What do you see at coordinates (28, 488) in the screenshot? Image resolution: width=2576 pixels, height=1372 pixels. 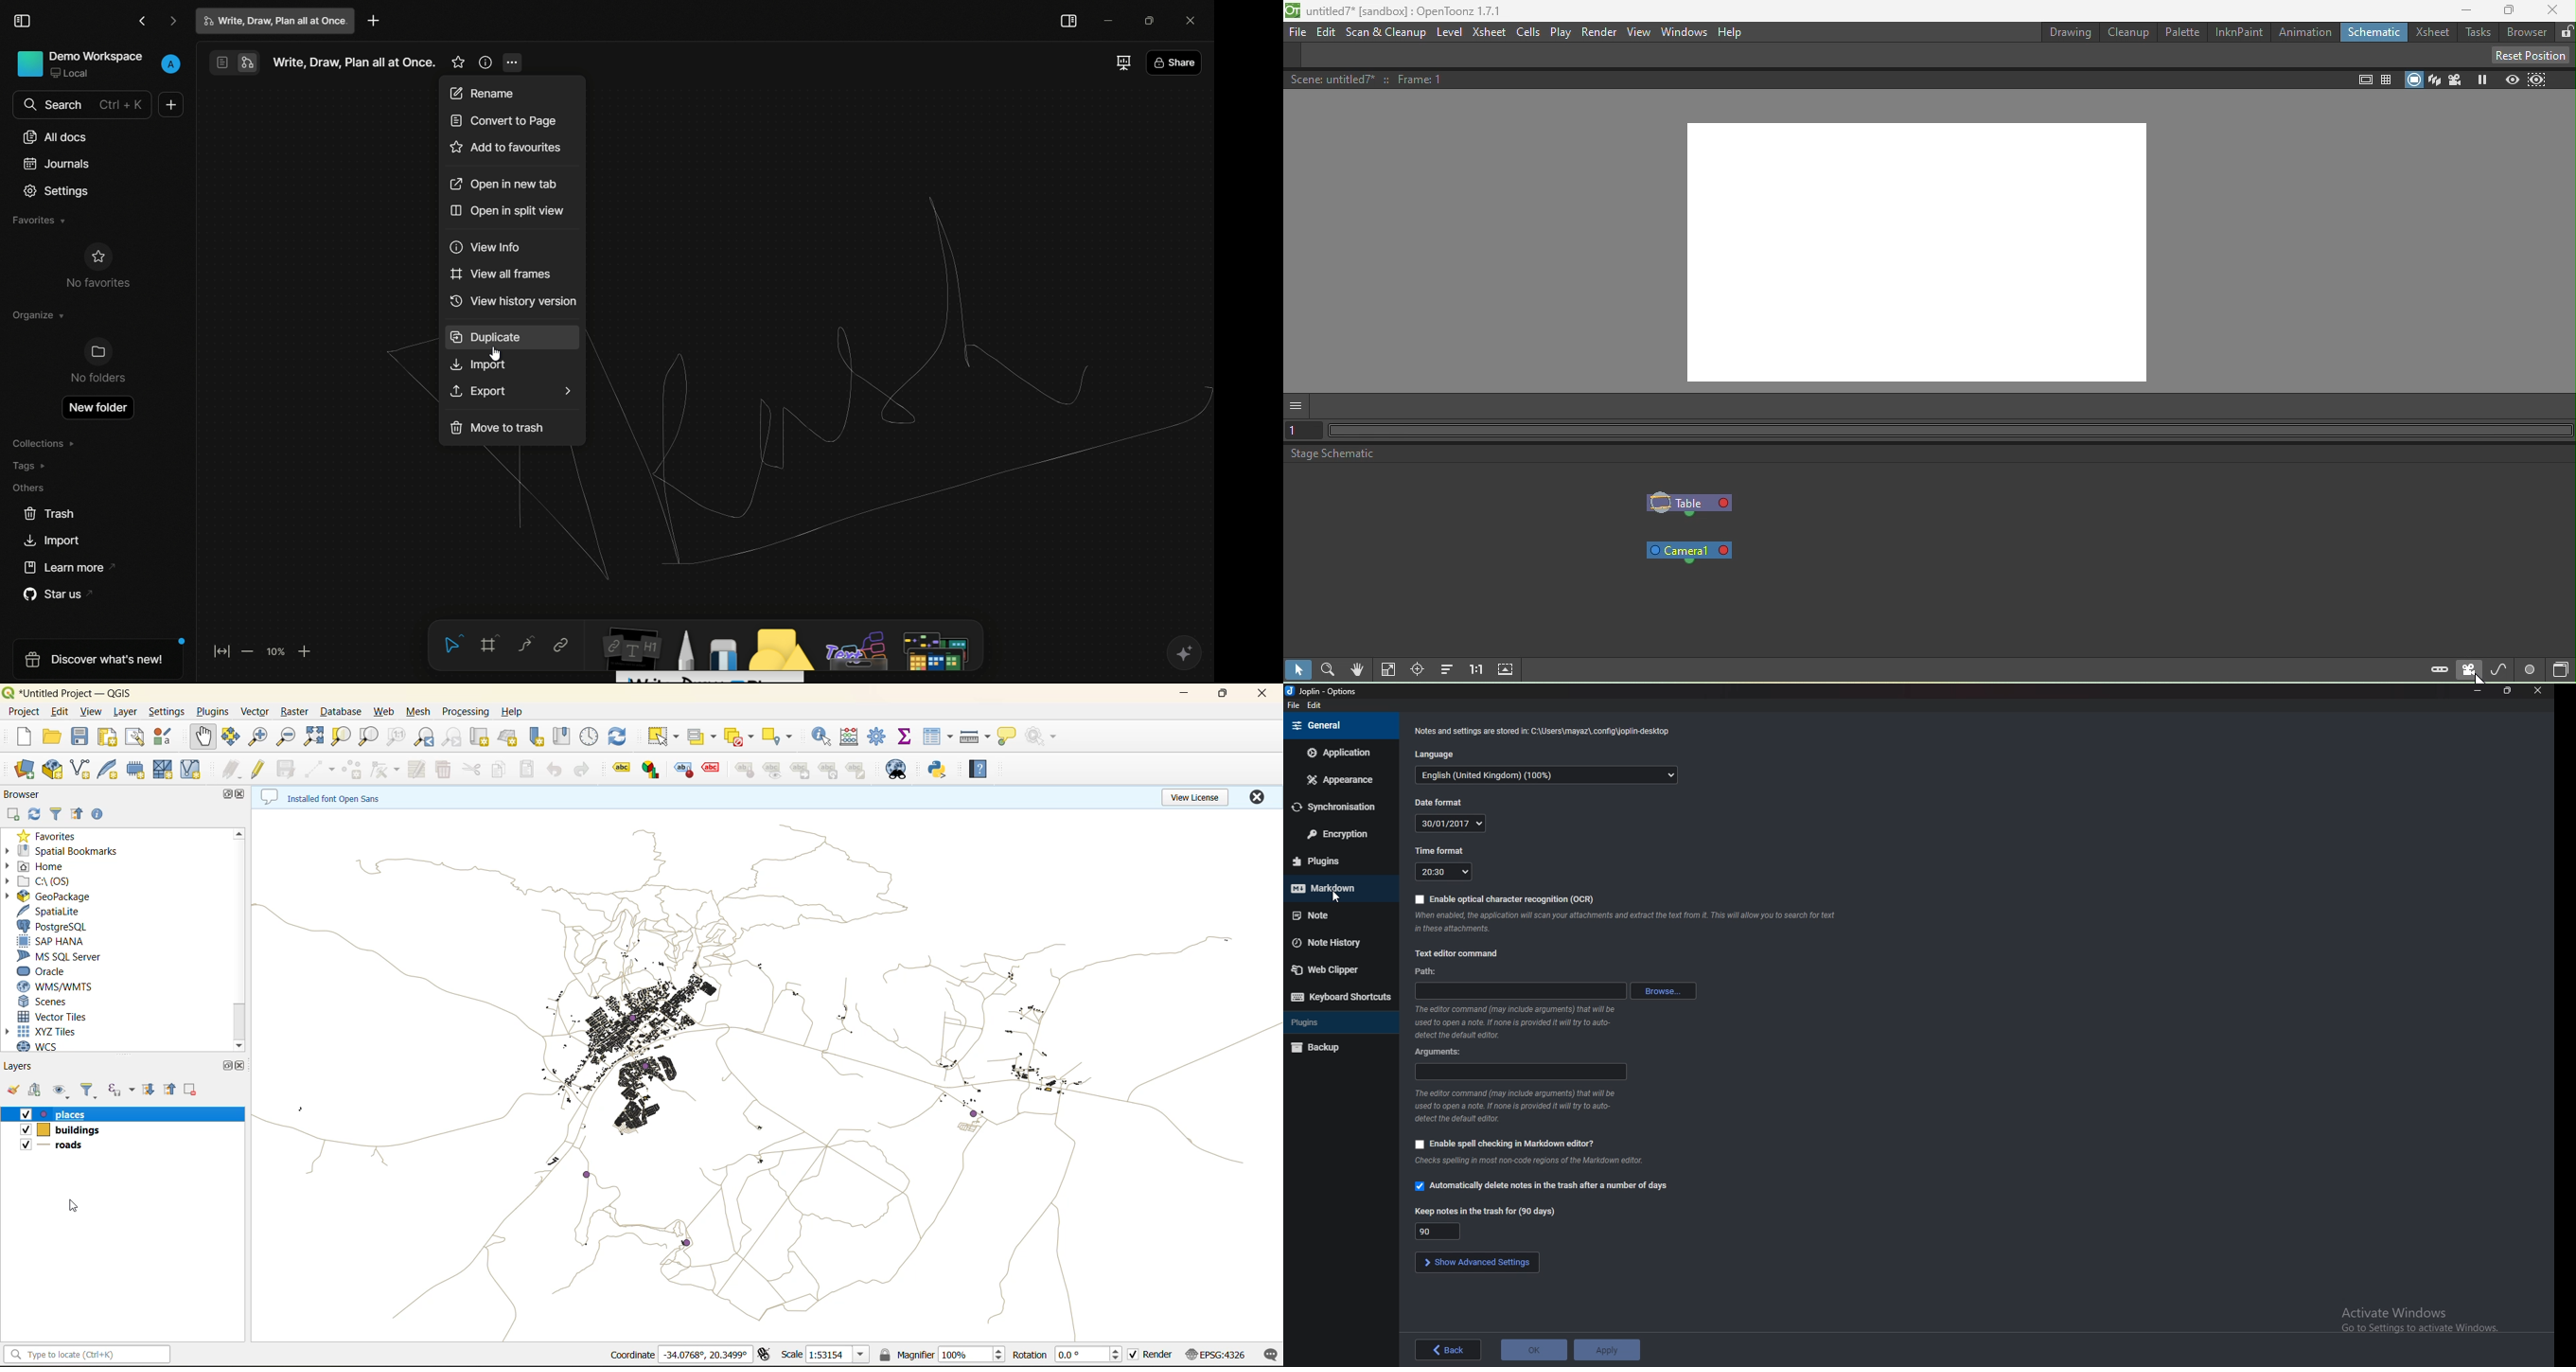 I see `others` at bounding box center [28, 488].